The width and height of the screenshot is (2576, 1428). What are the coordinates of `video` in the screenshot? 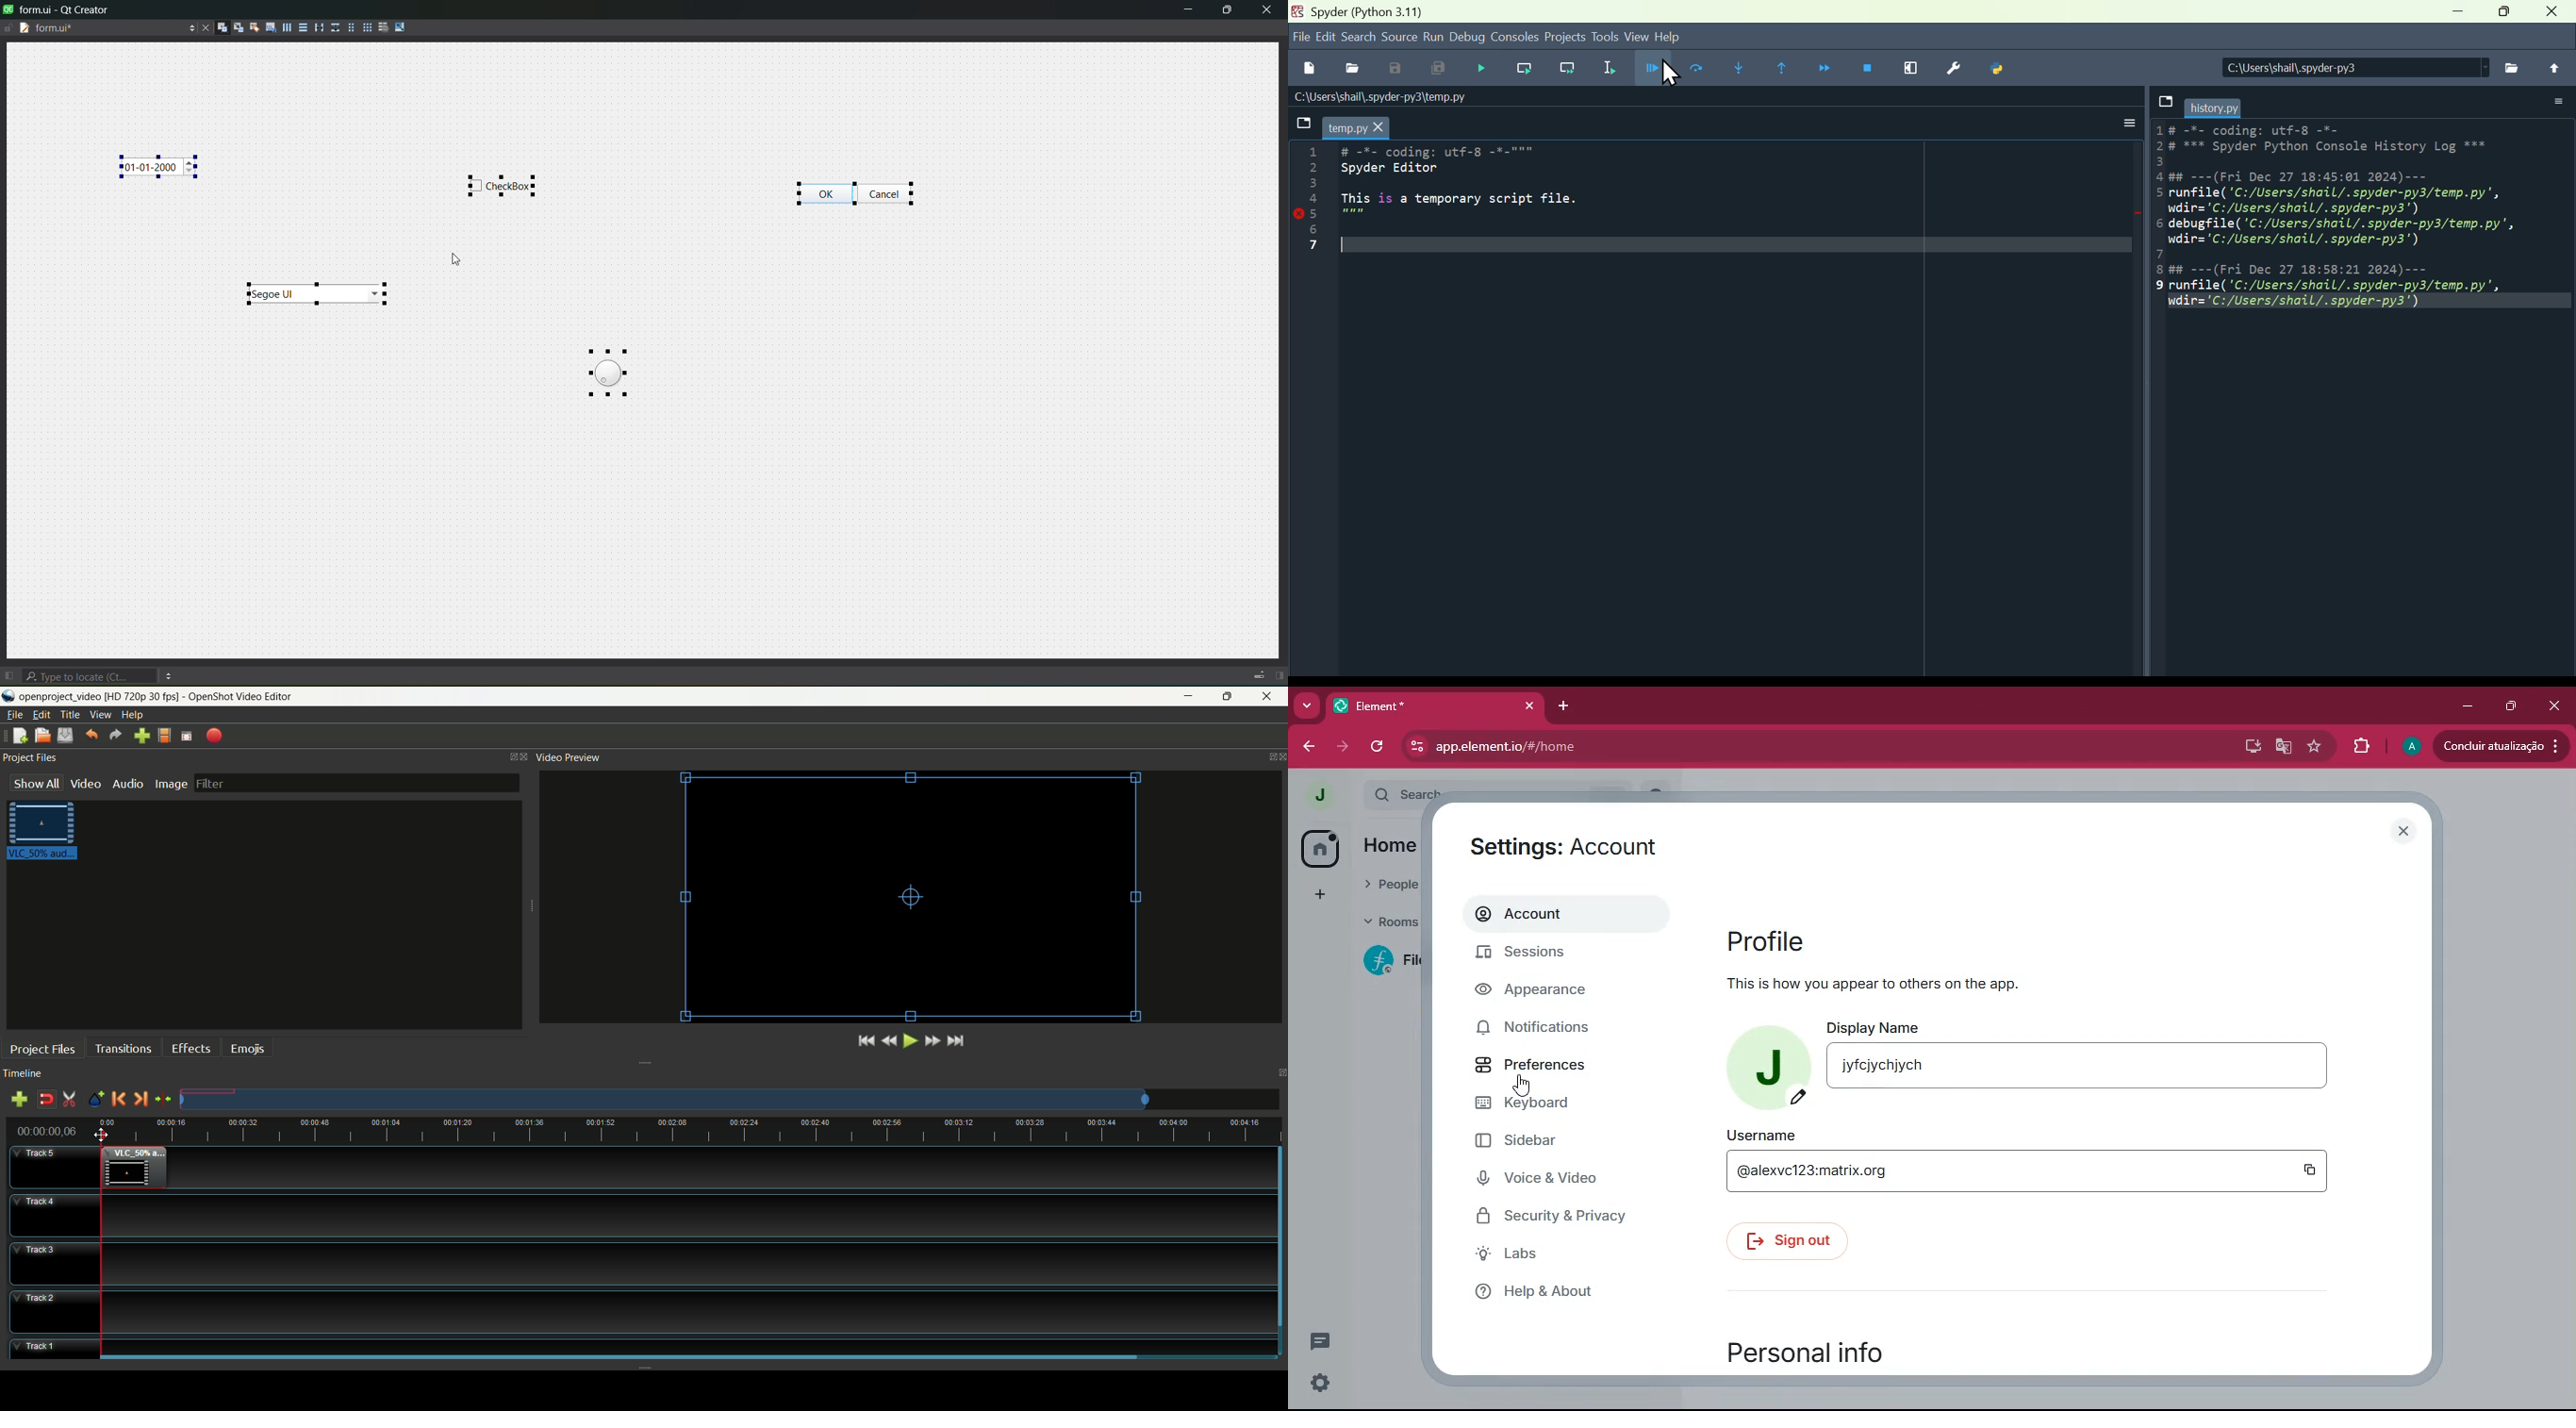 It's located at (87, 783).